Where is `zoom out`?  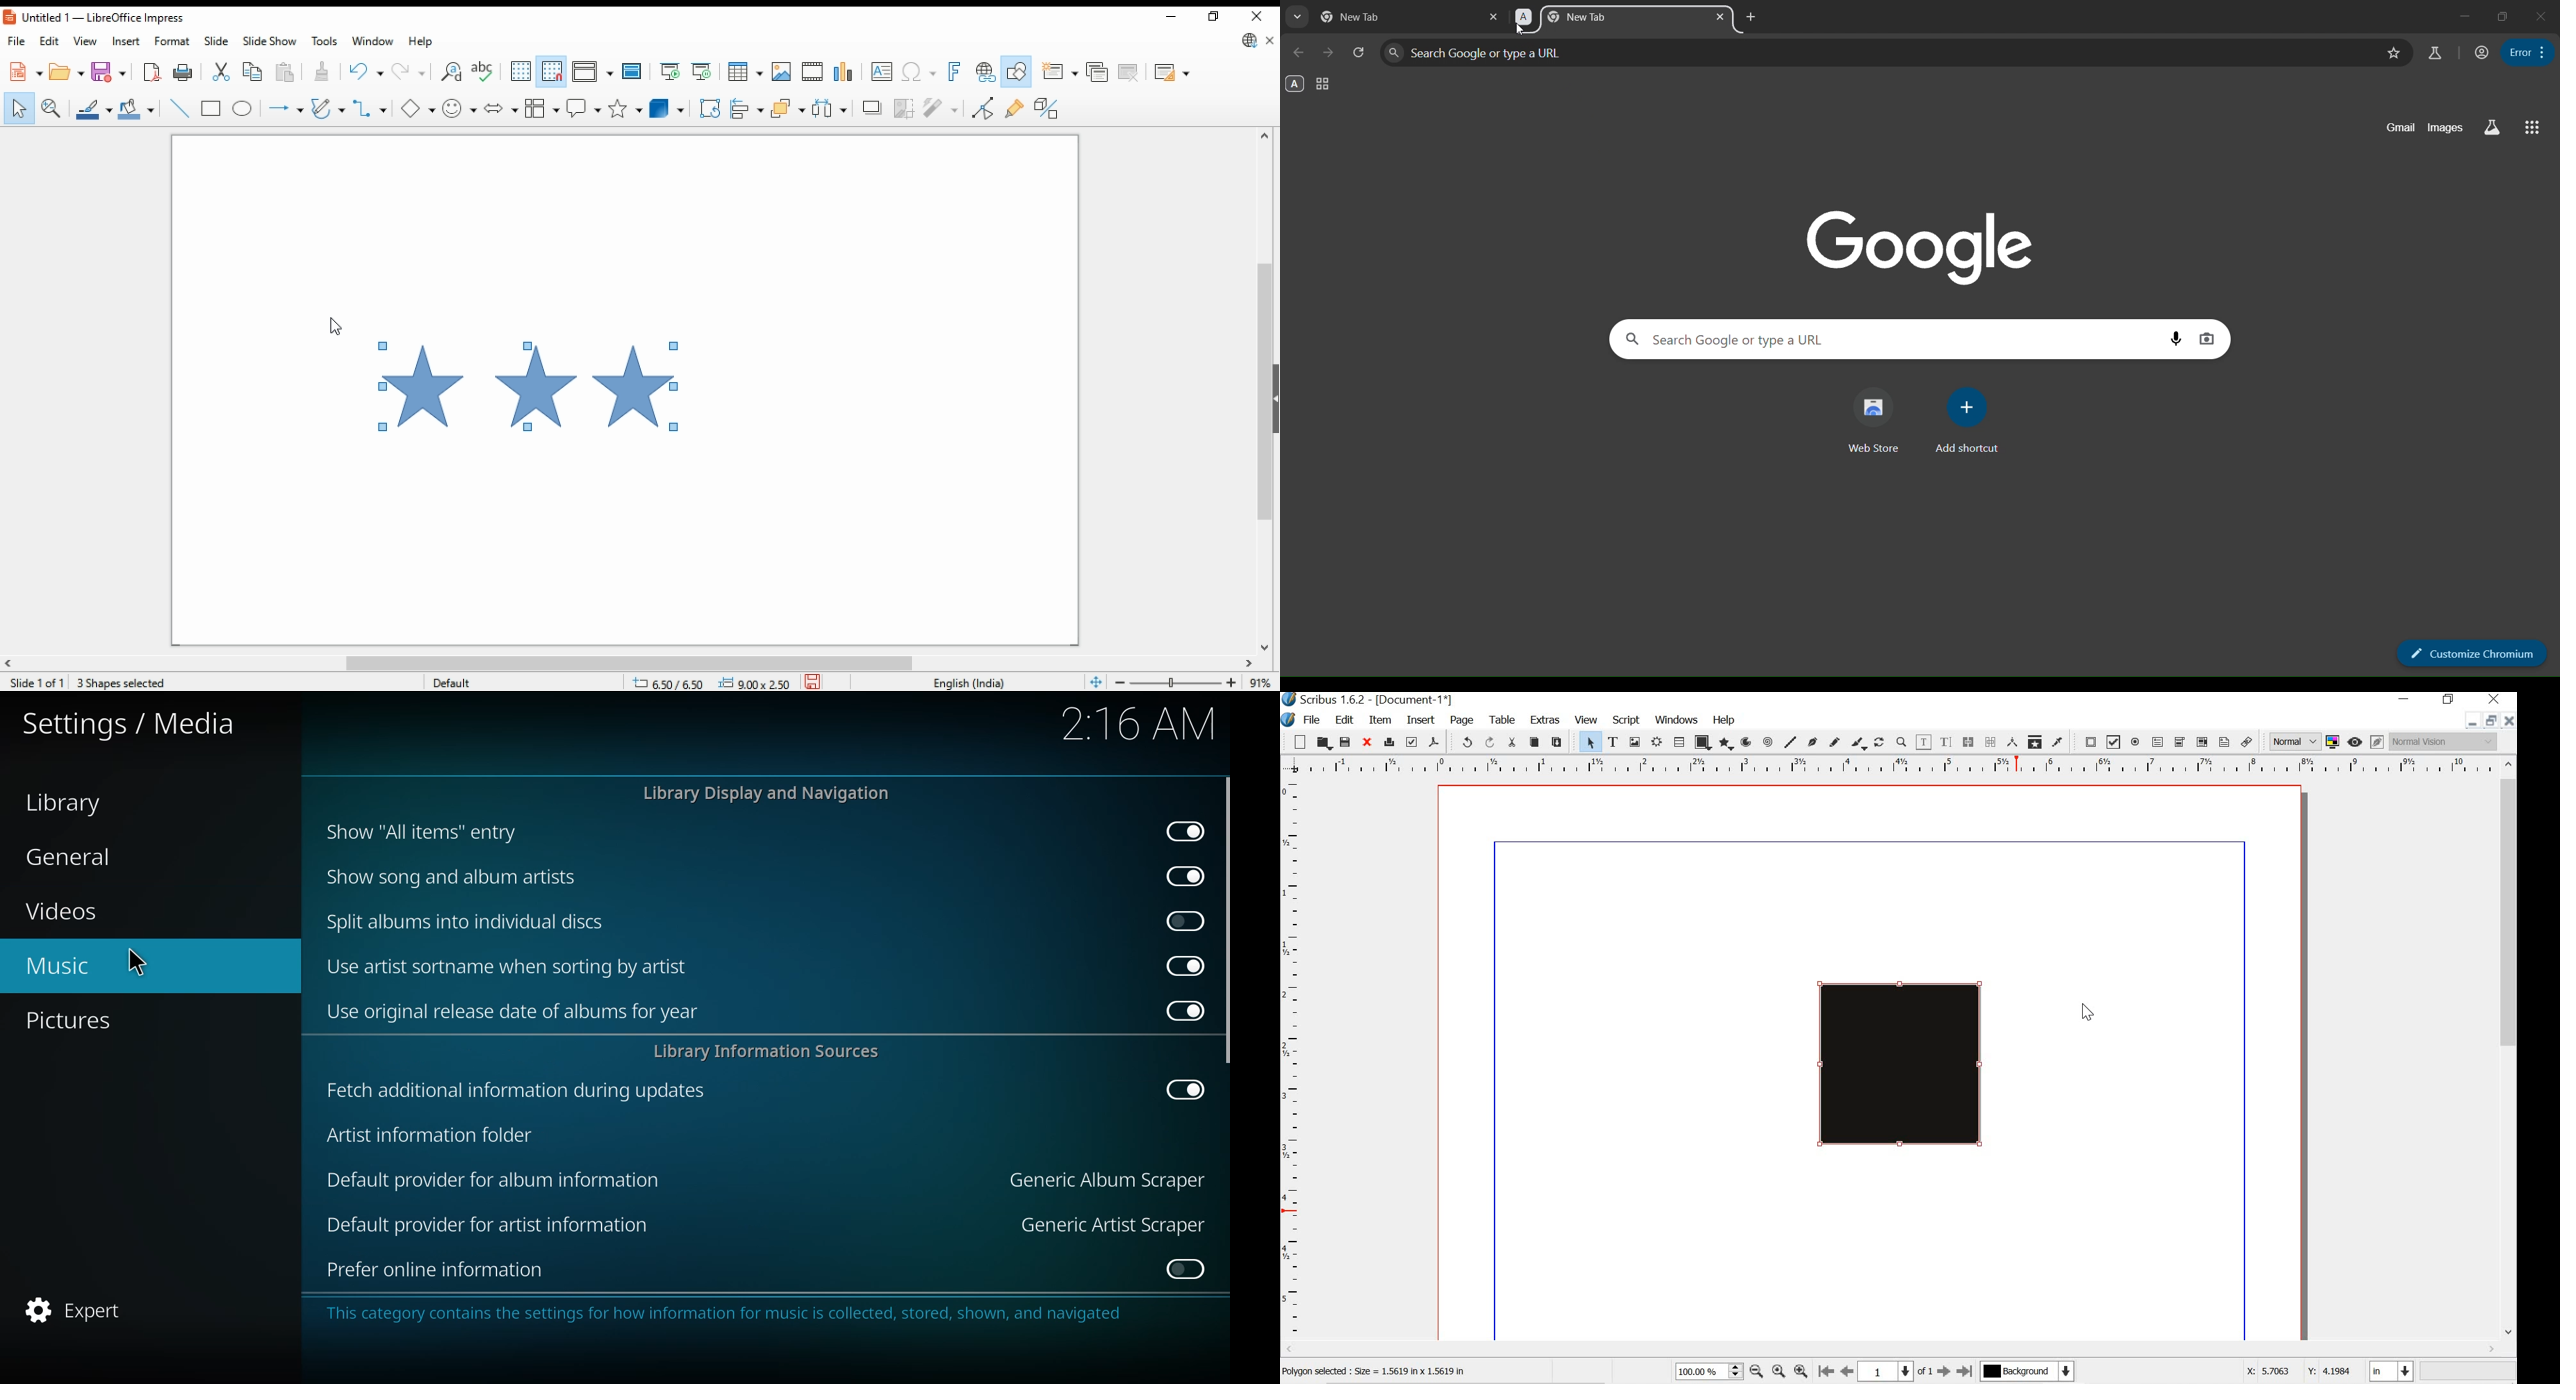
zoom out is located at coordinates (1756, 1370).